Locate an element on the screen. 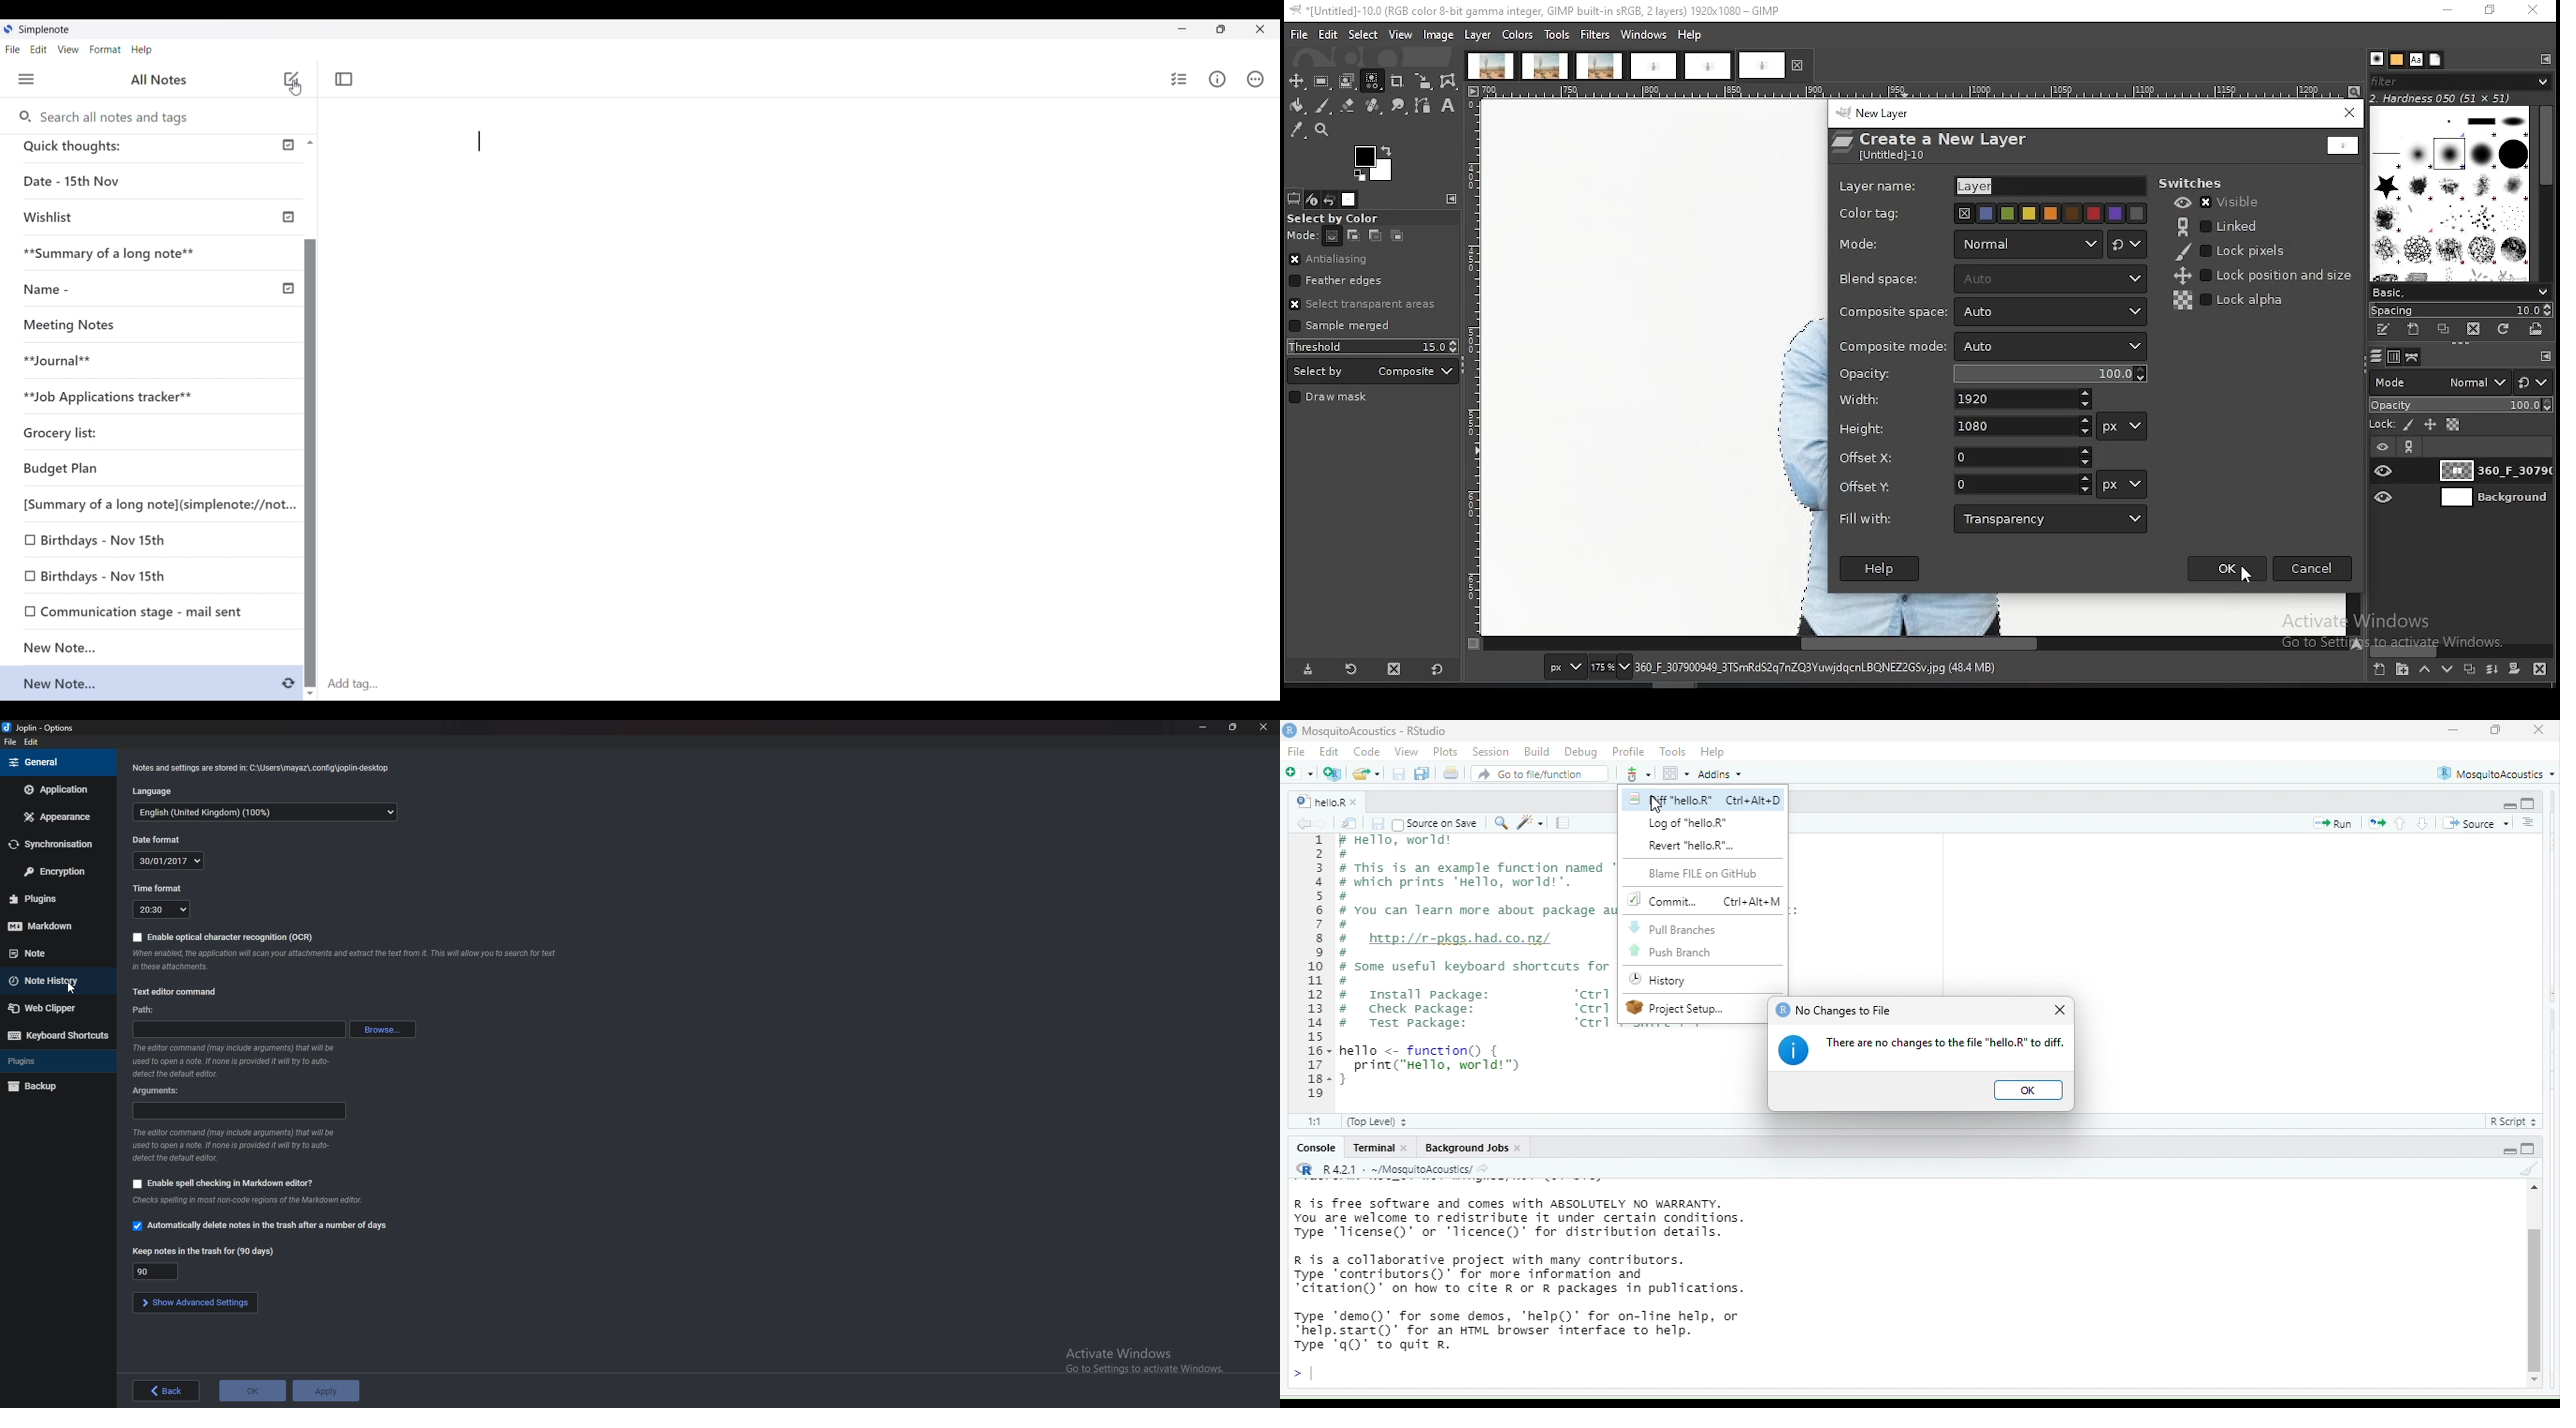 Image resolution: width=2576 pixels, height=1428 pixels. # Pull Branches is located at coordinates (1673, 927).